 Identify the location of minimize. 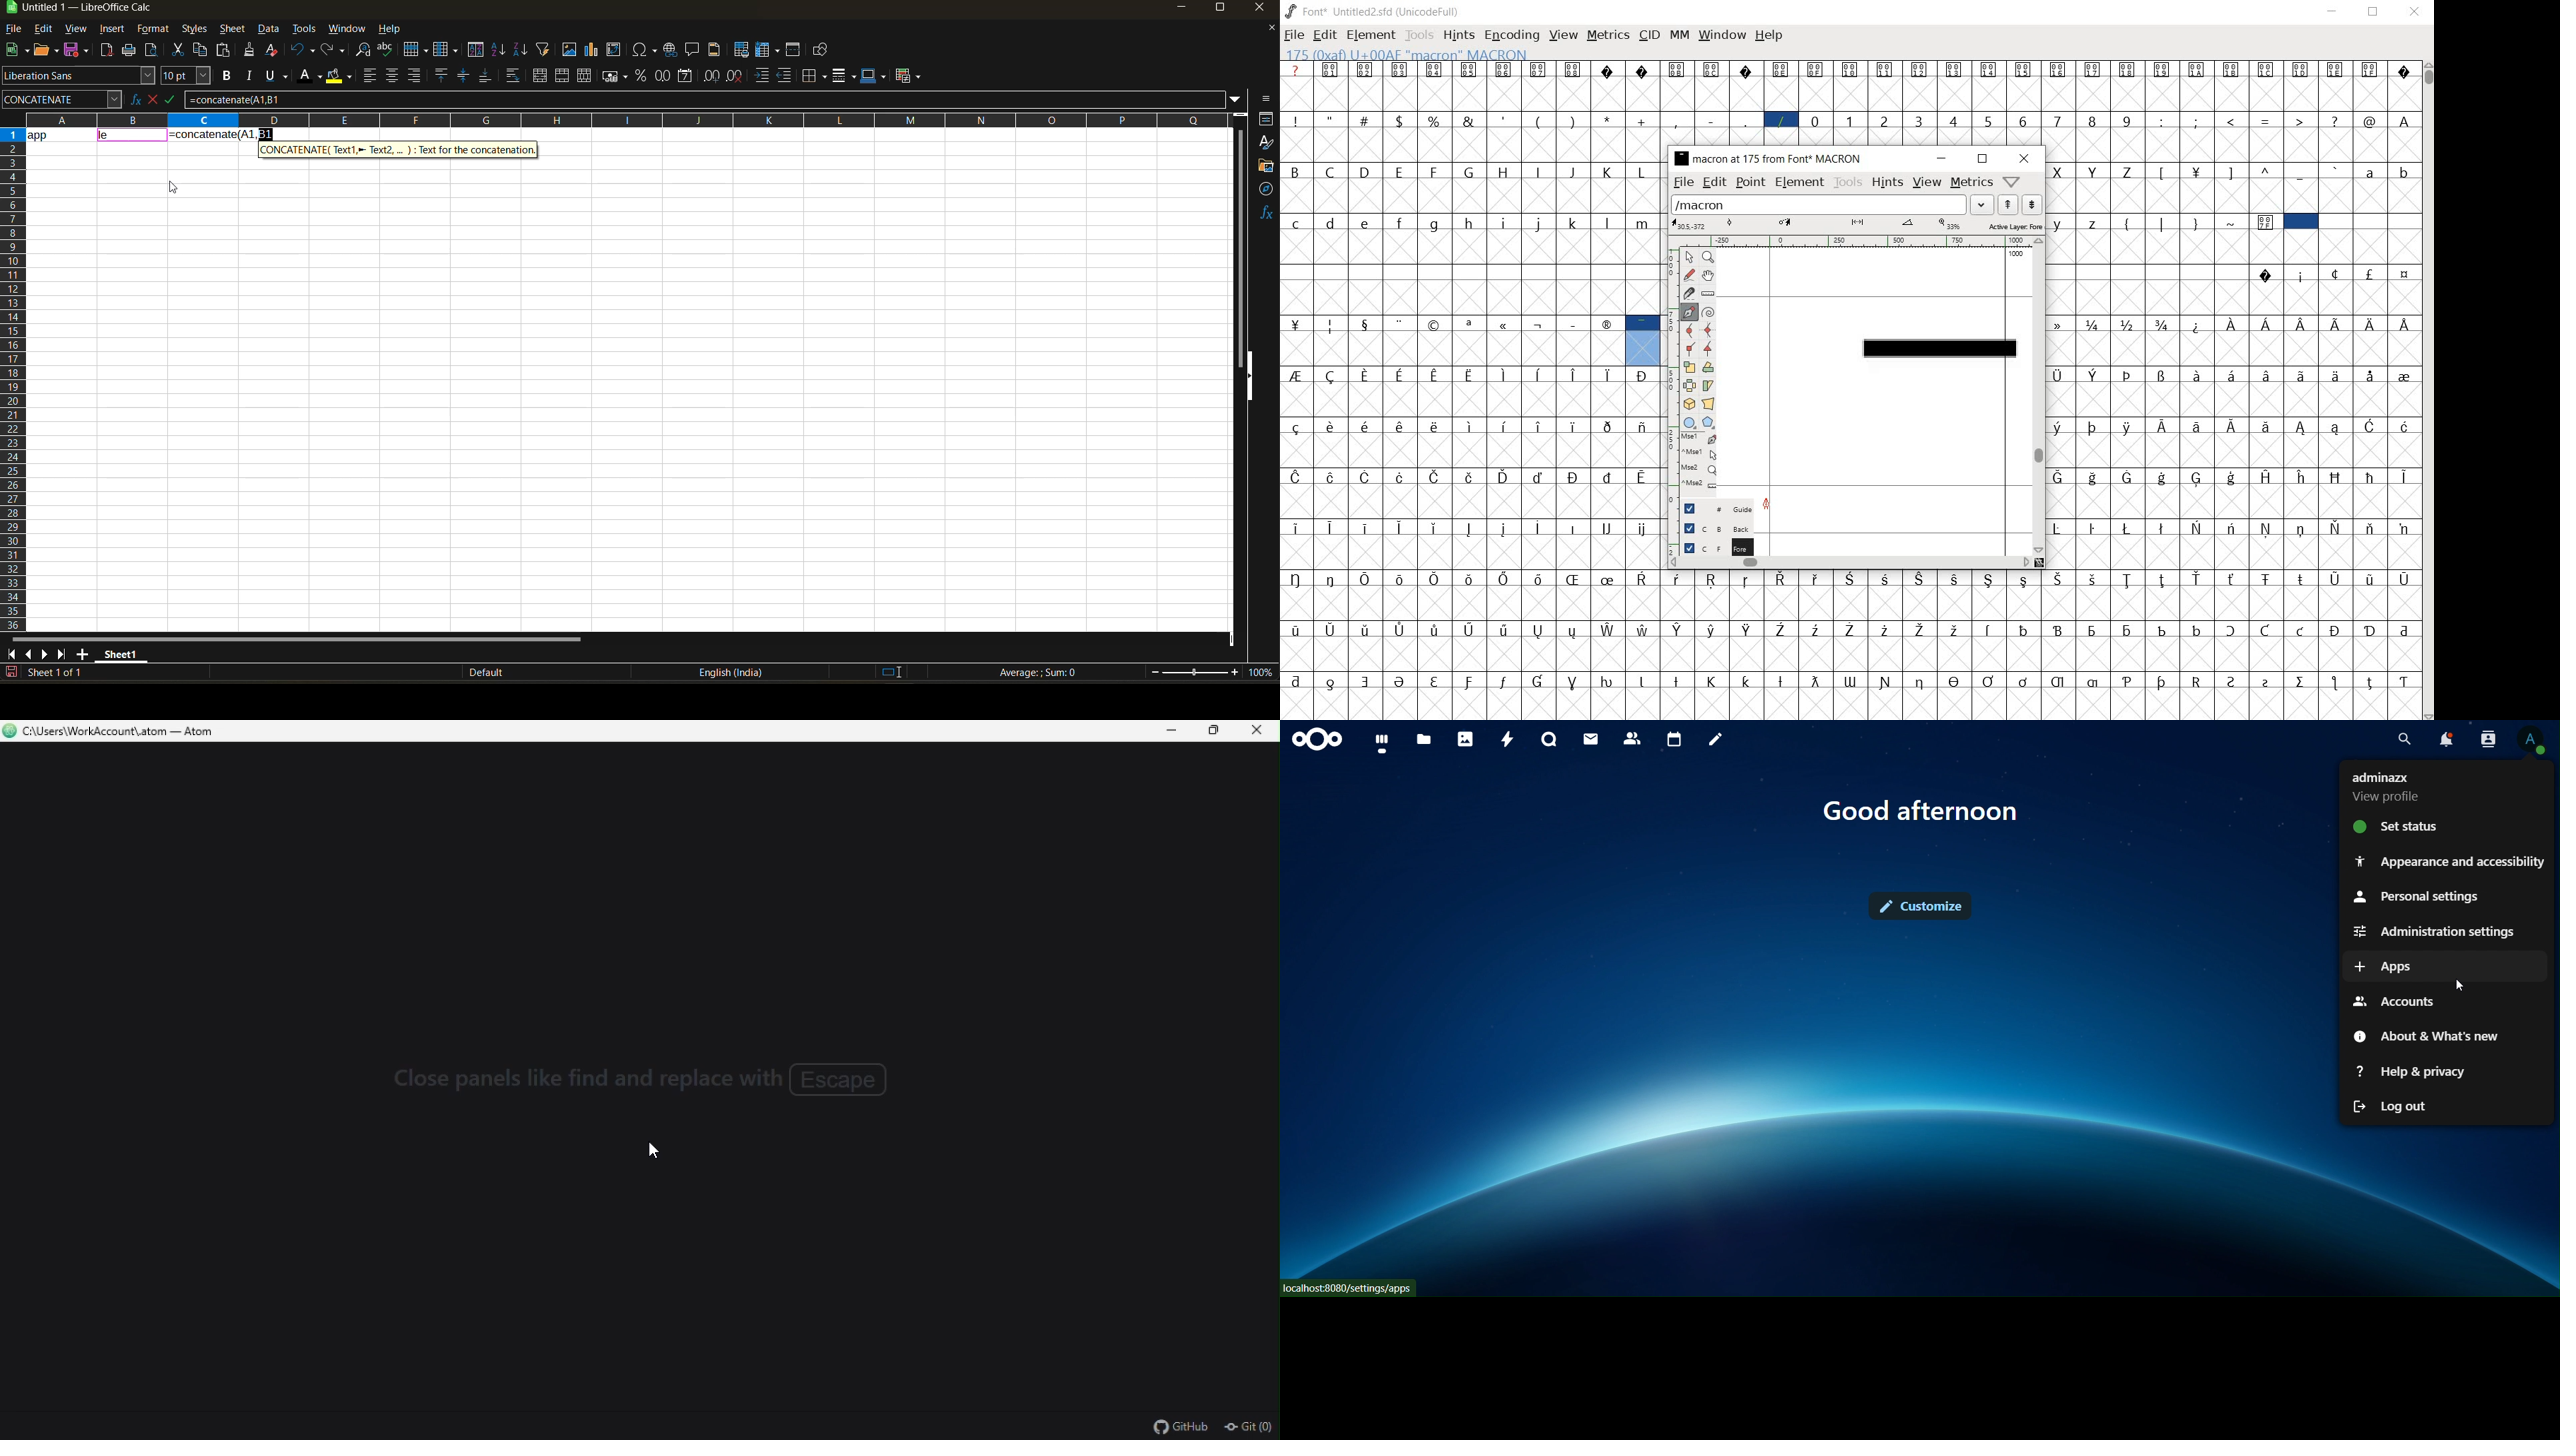
(1180, 8).